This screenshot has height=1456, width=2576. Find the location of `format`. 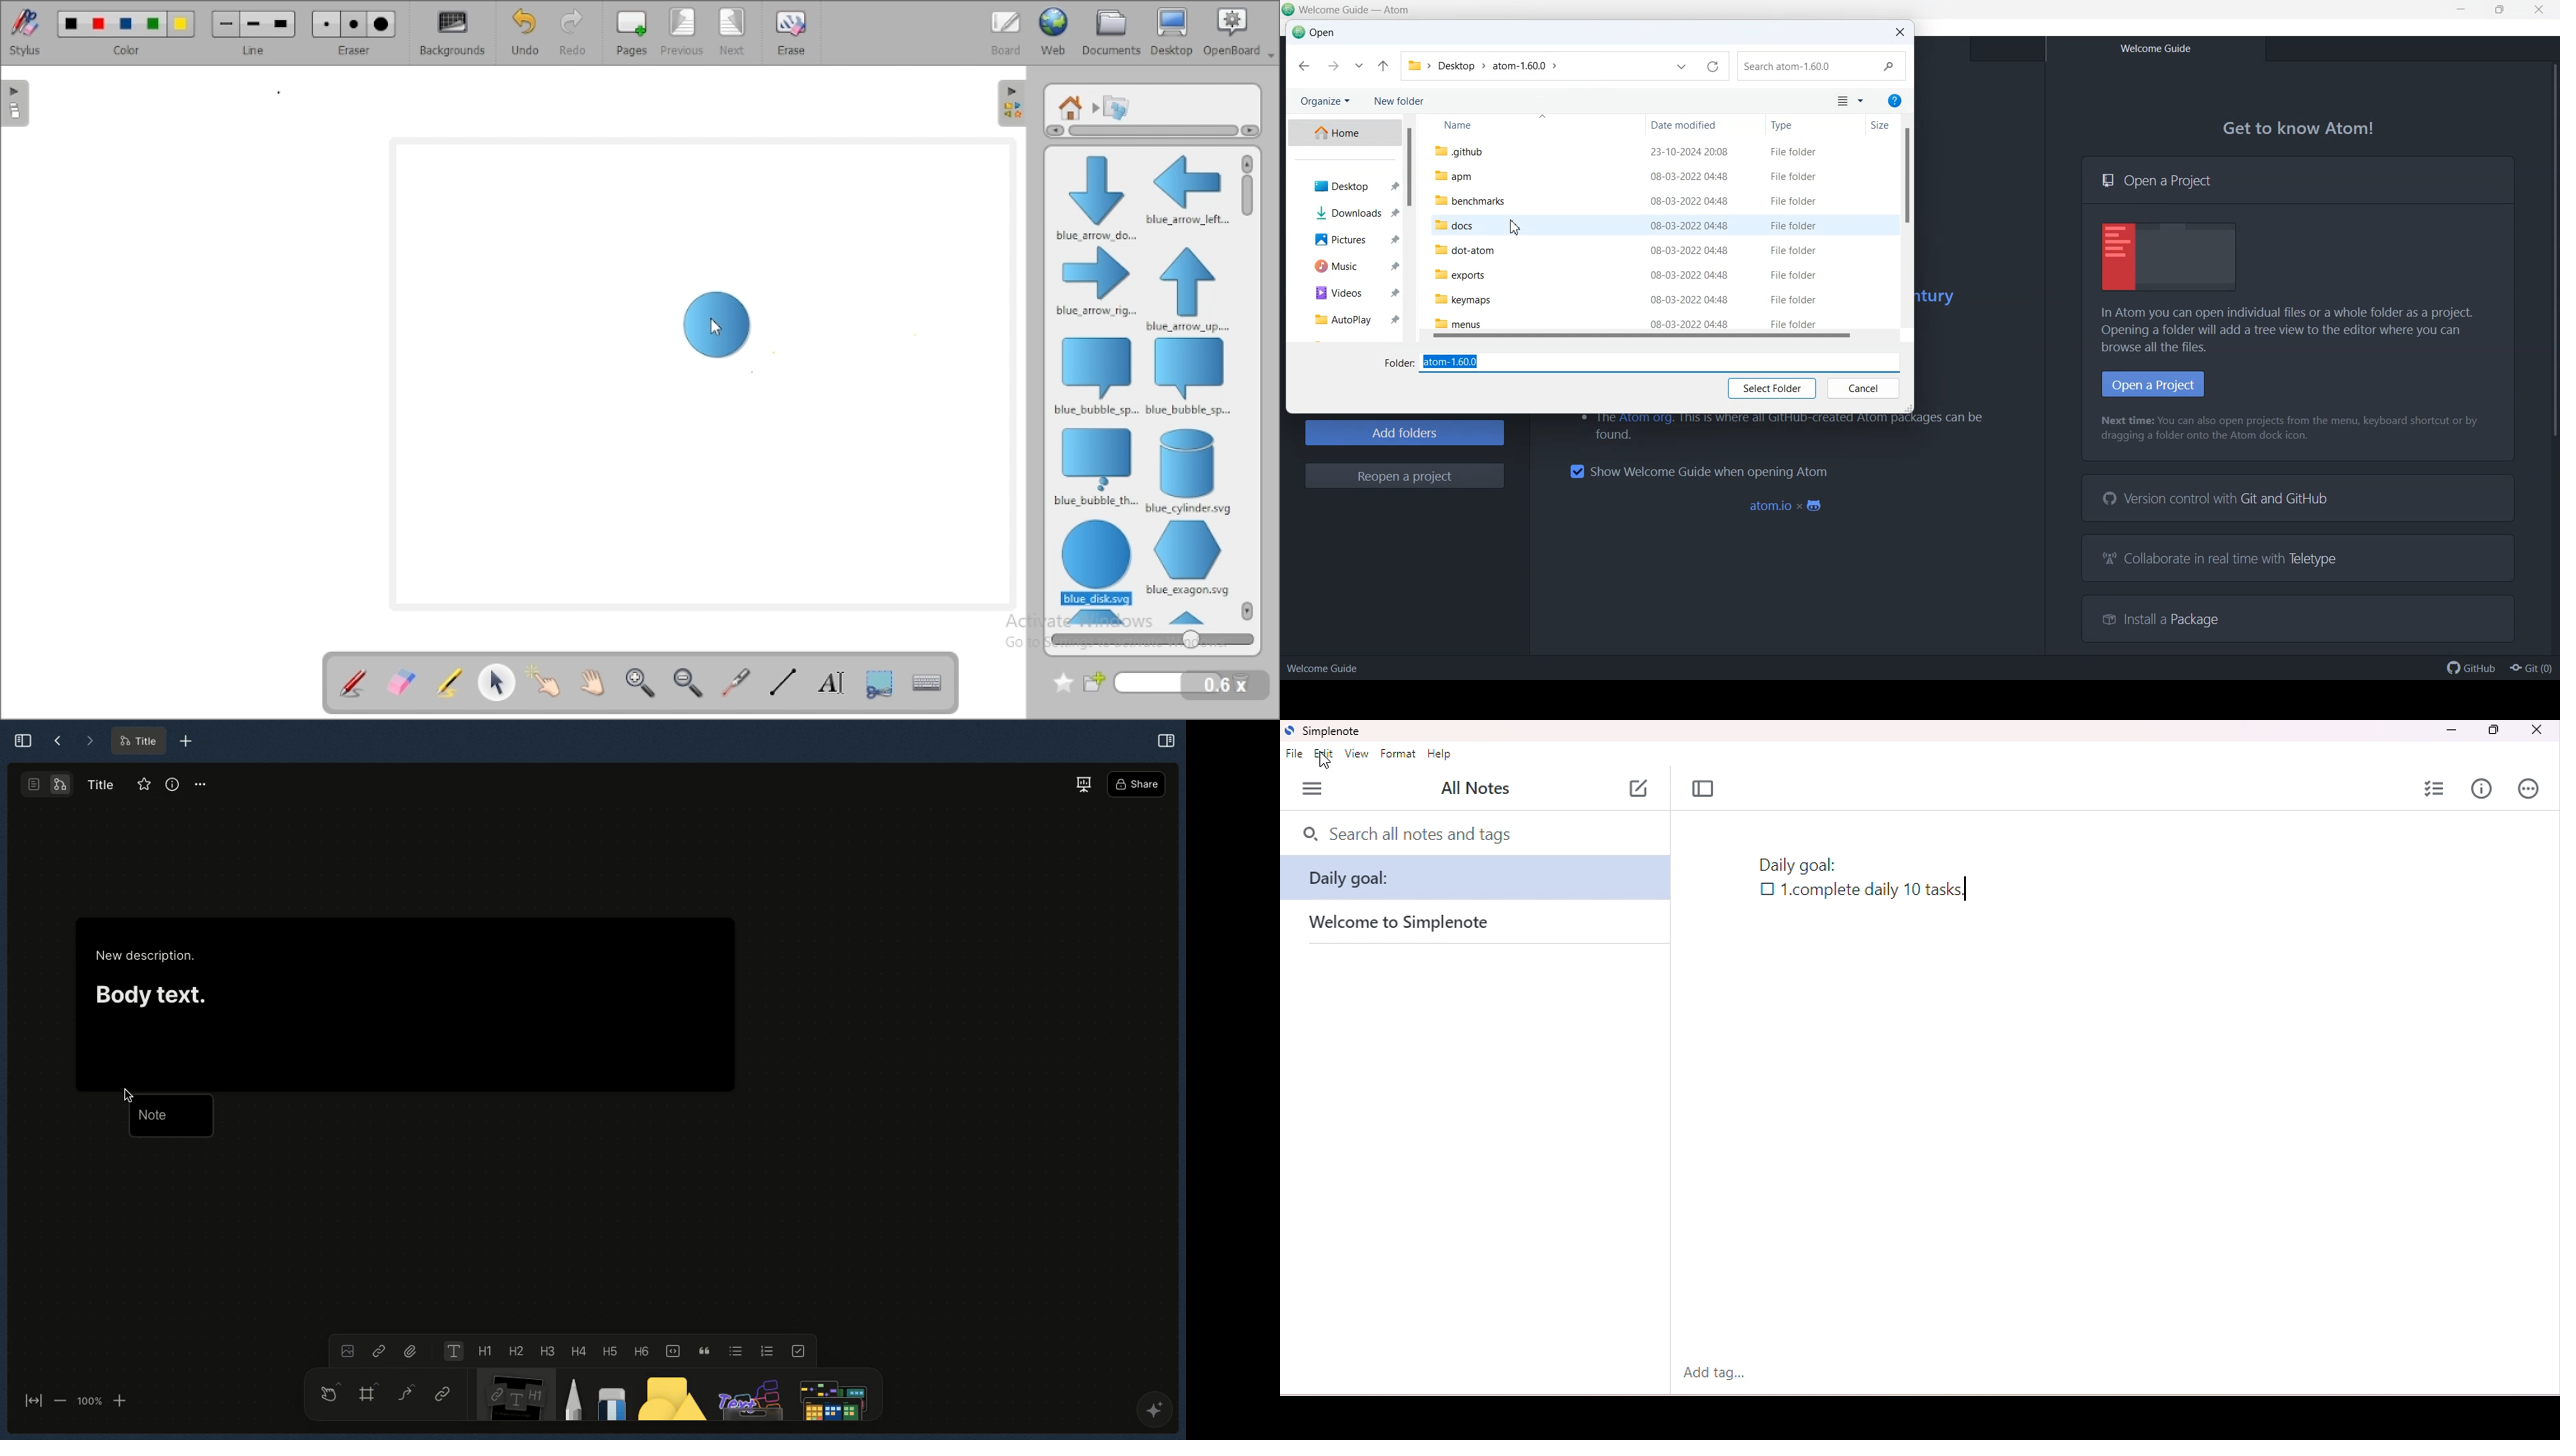

format is located at coordinates (1399, 754).